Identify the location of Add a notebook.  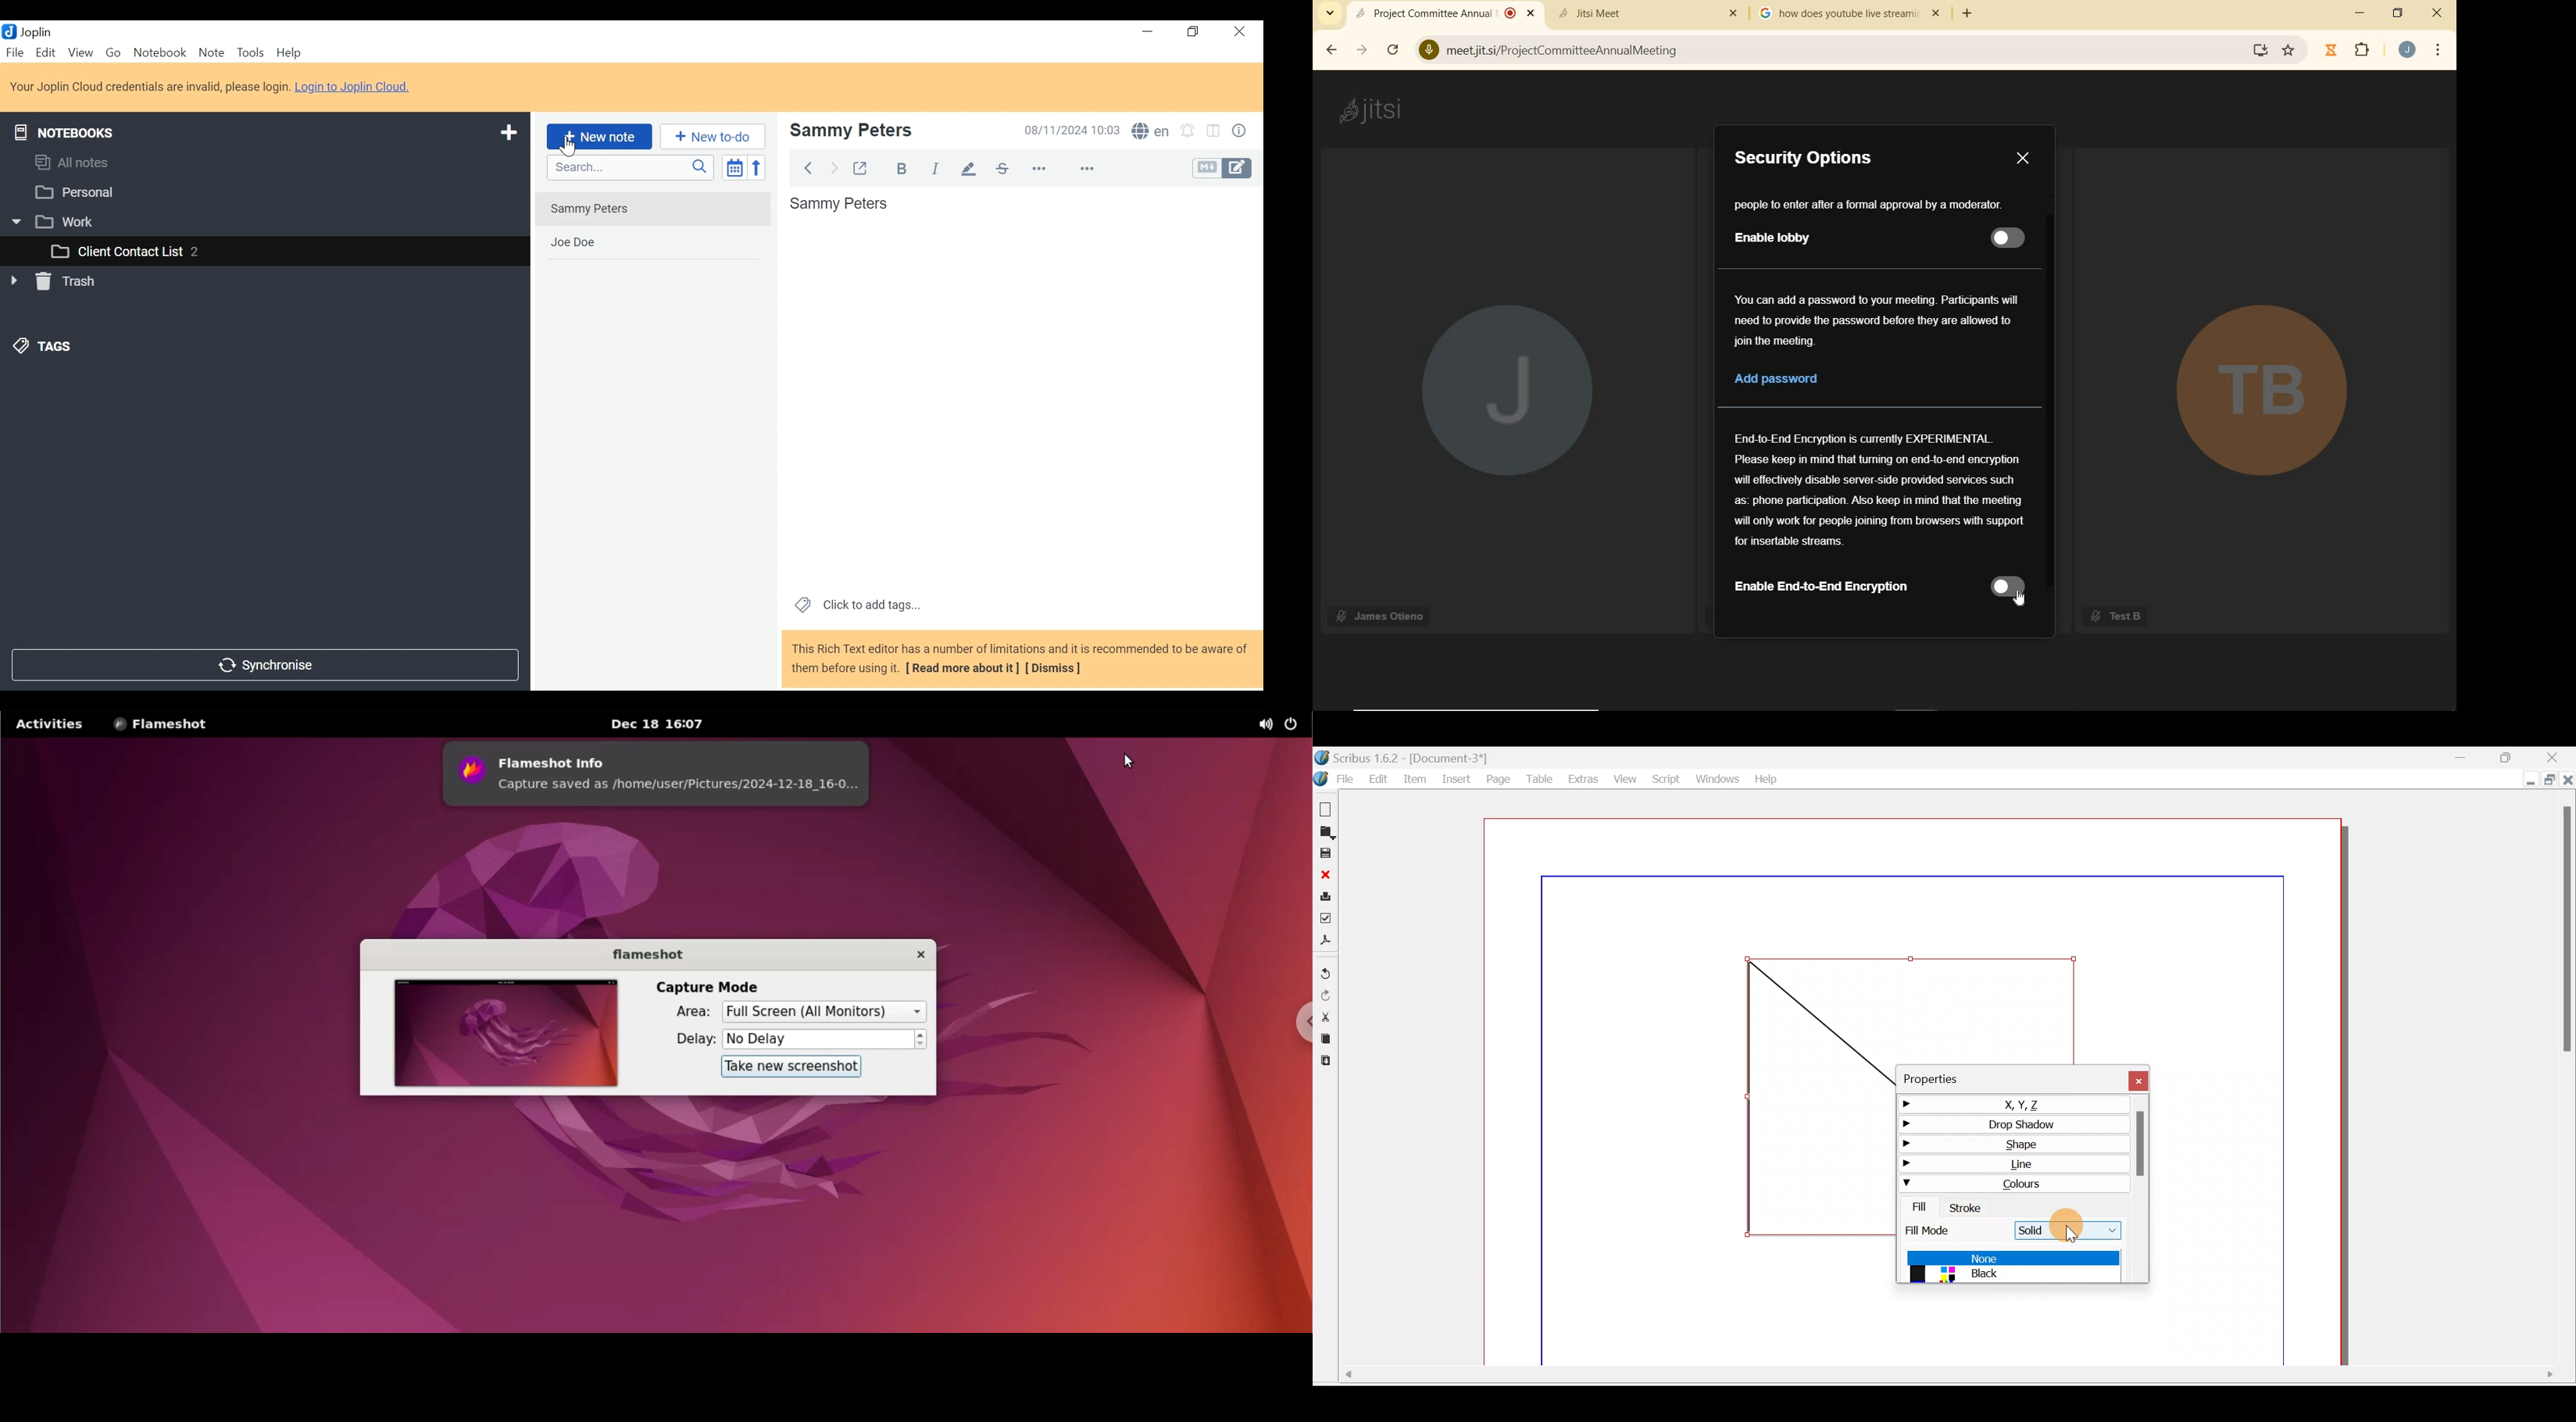
(507, 133).